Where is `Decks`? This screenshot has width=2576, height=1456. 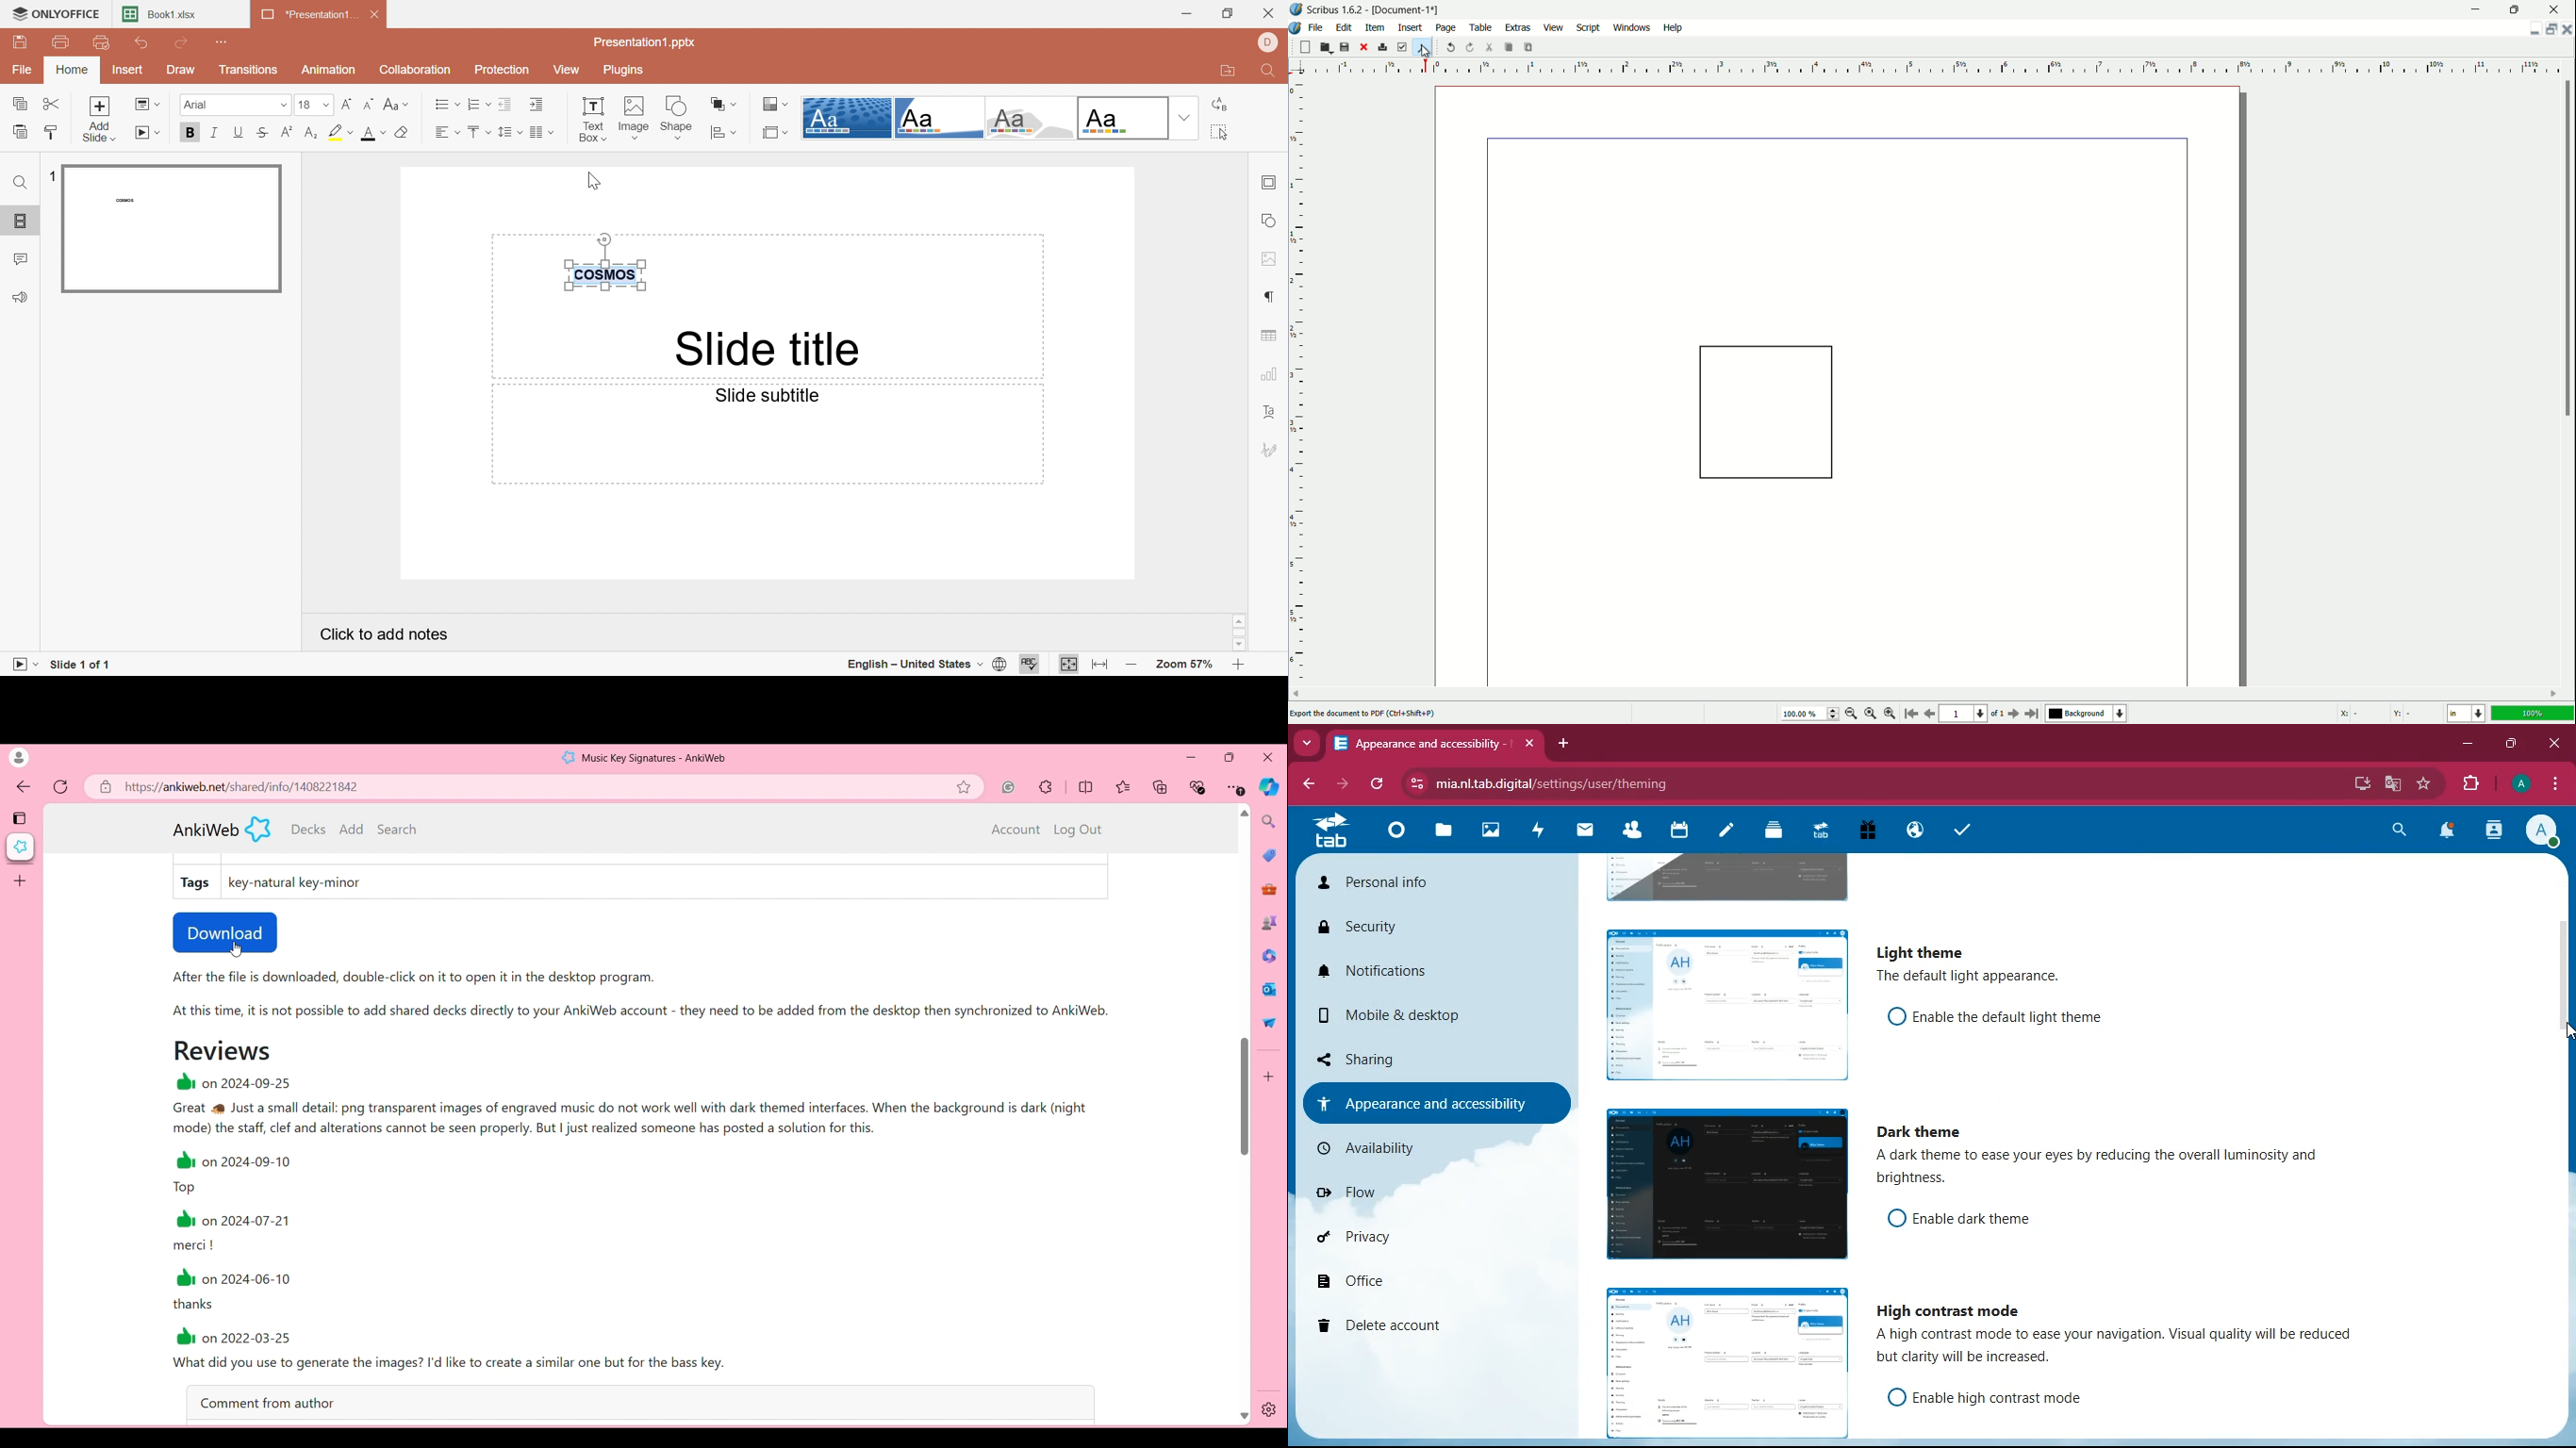 Decks is located at coordinates (309, 829).